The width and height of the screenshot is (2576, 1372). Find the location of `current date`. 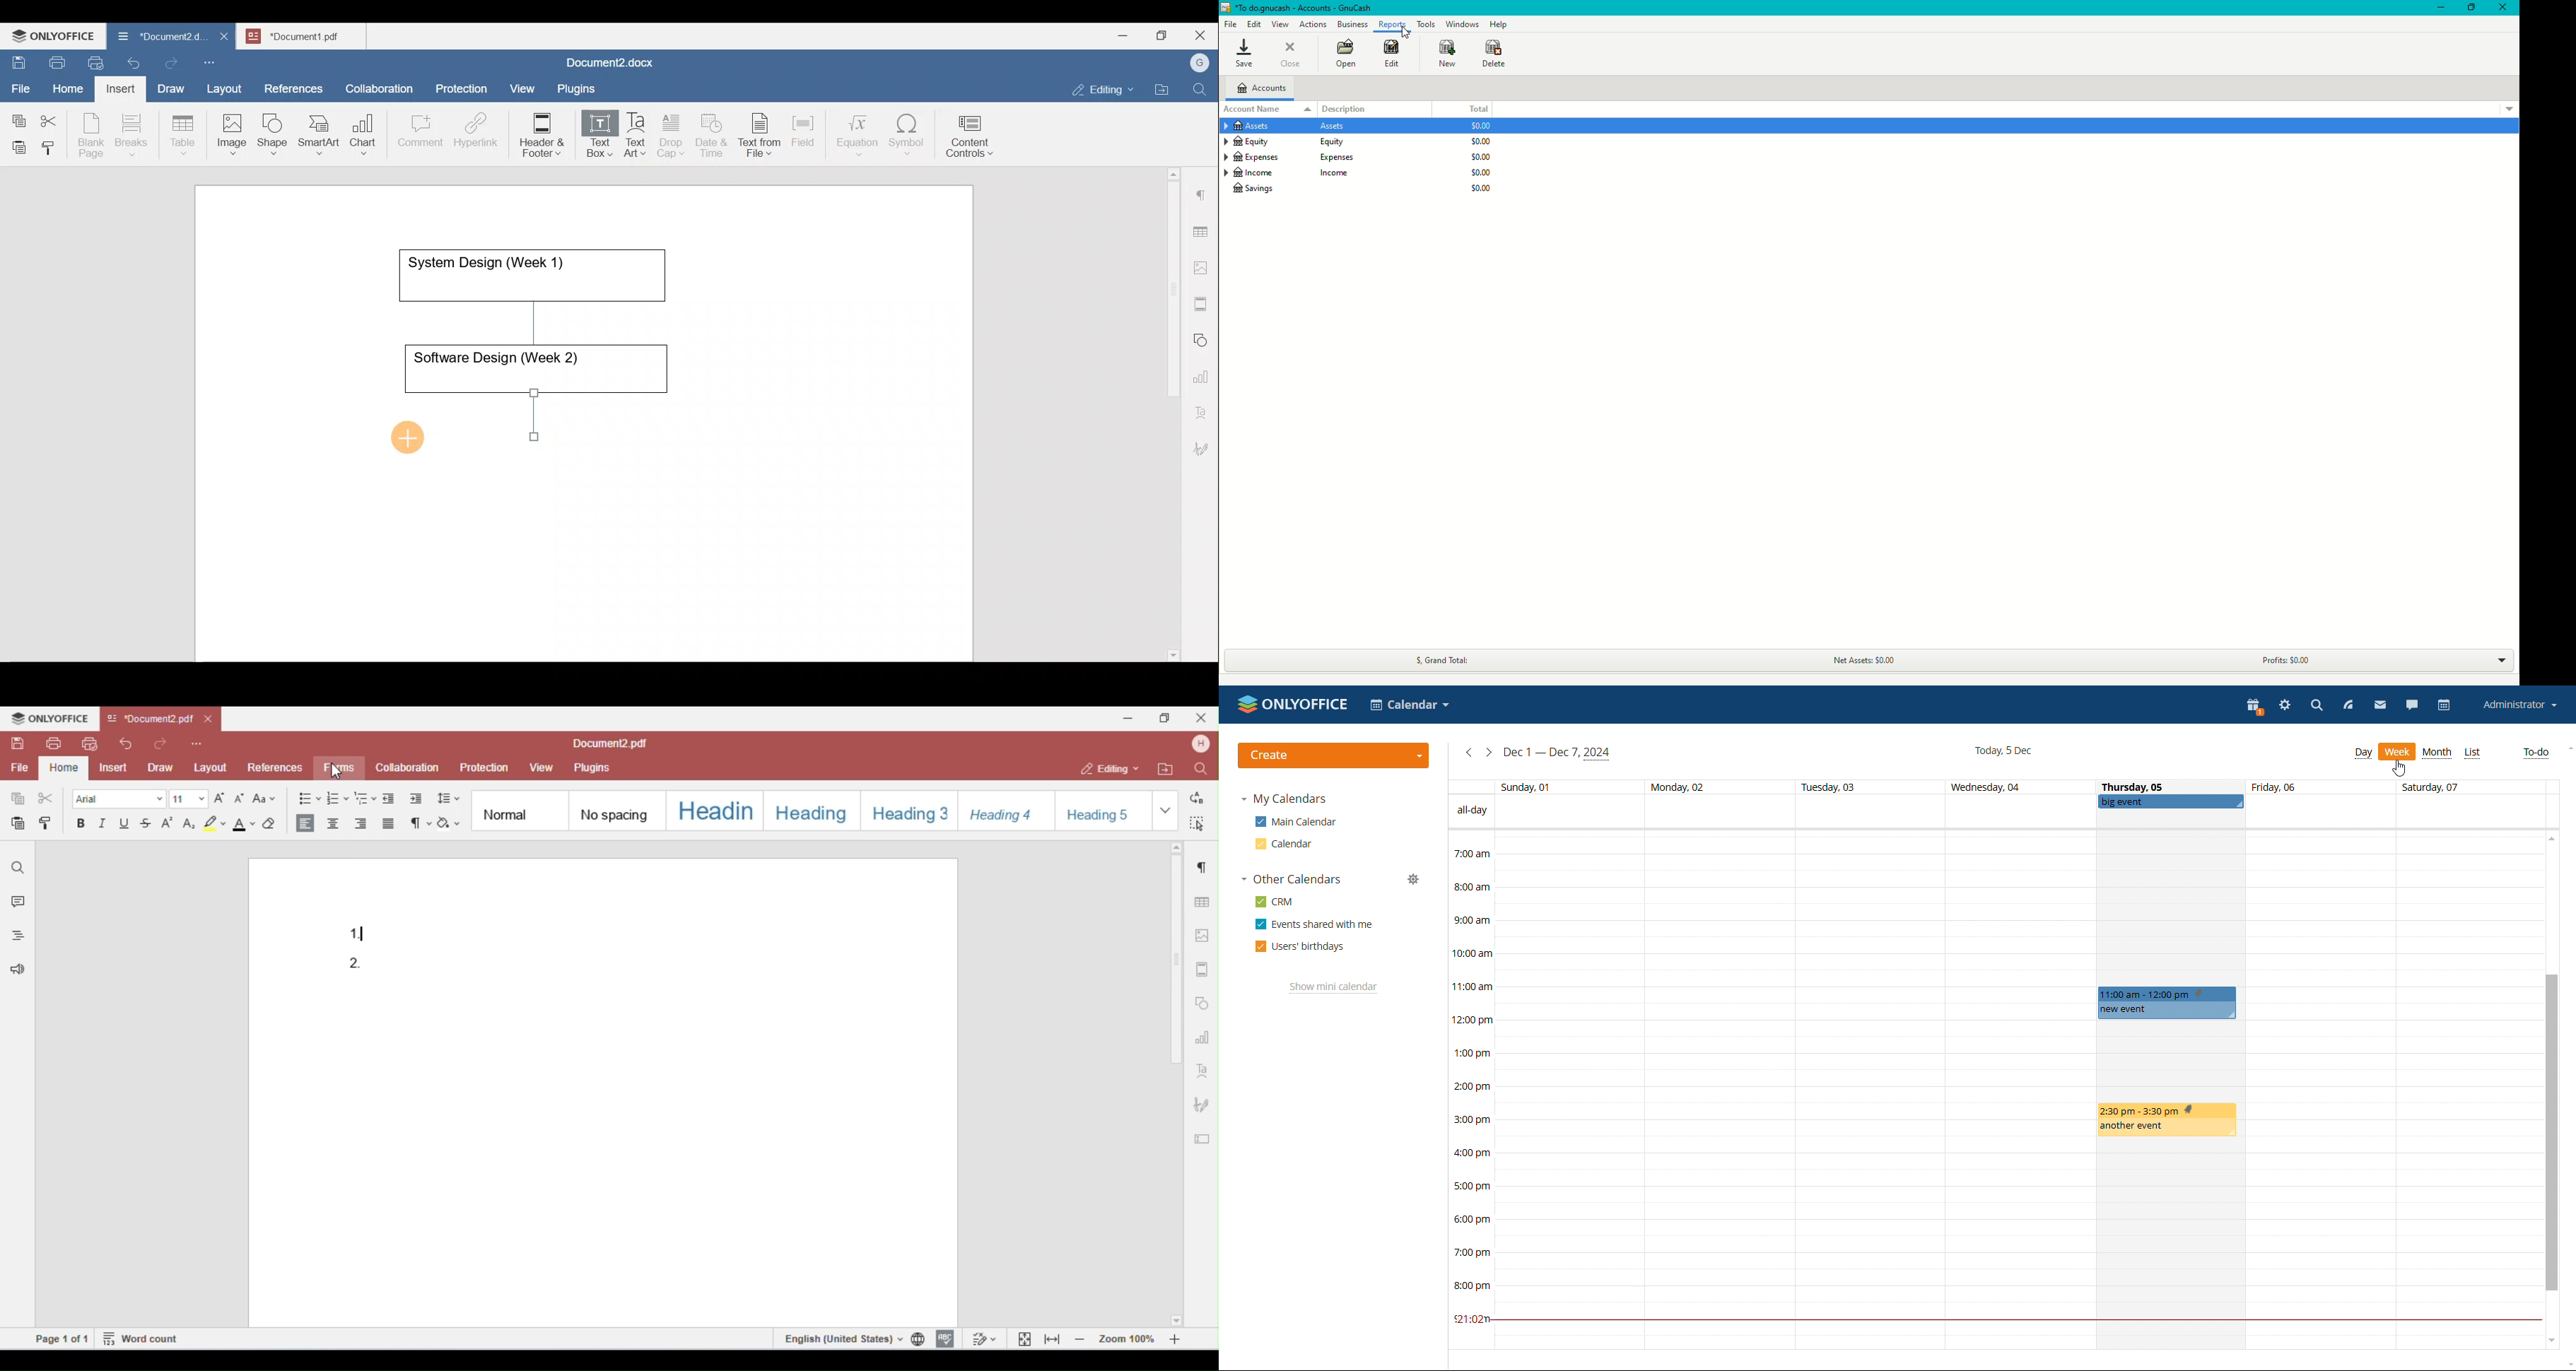

current date is located at coordinates (2002, 751).